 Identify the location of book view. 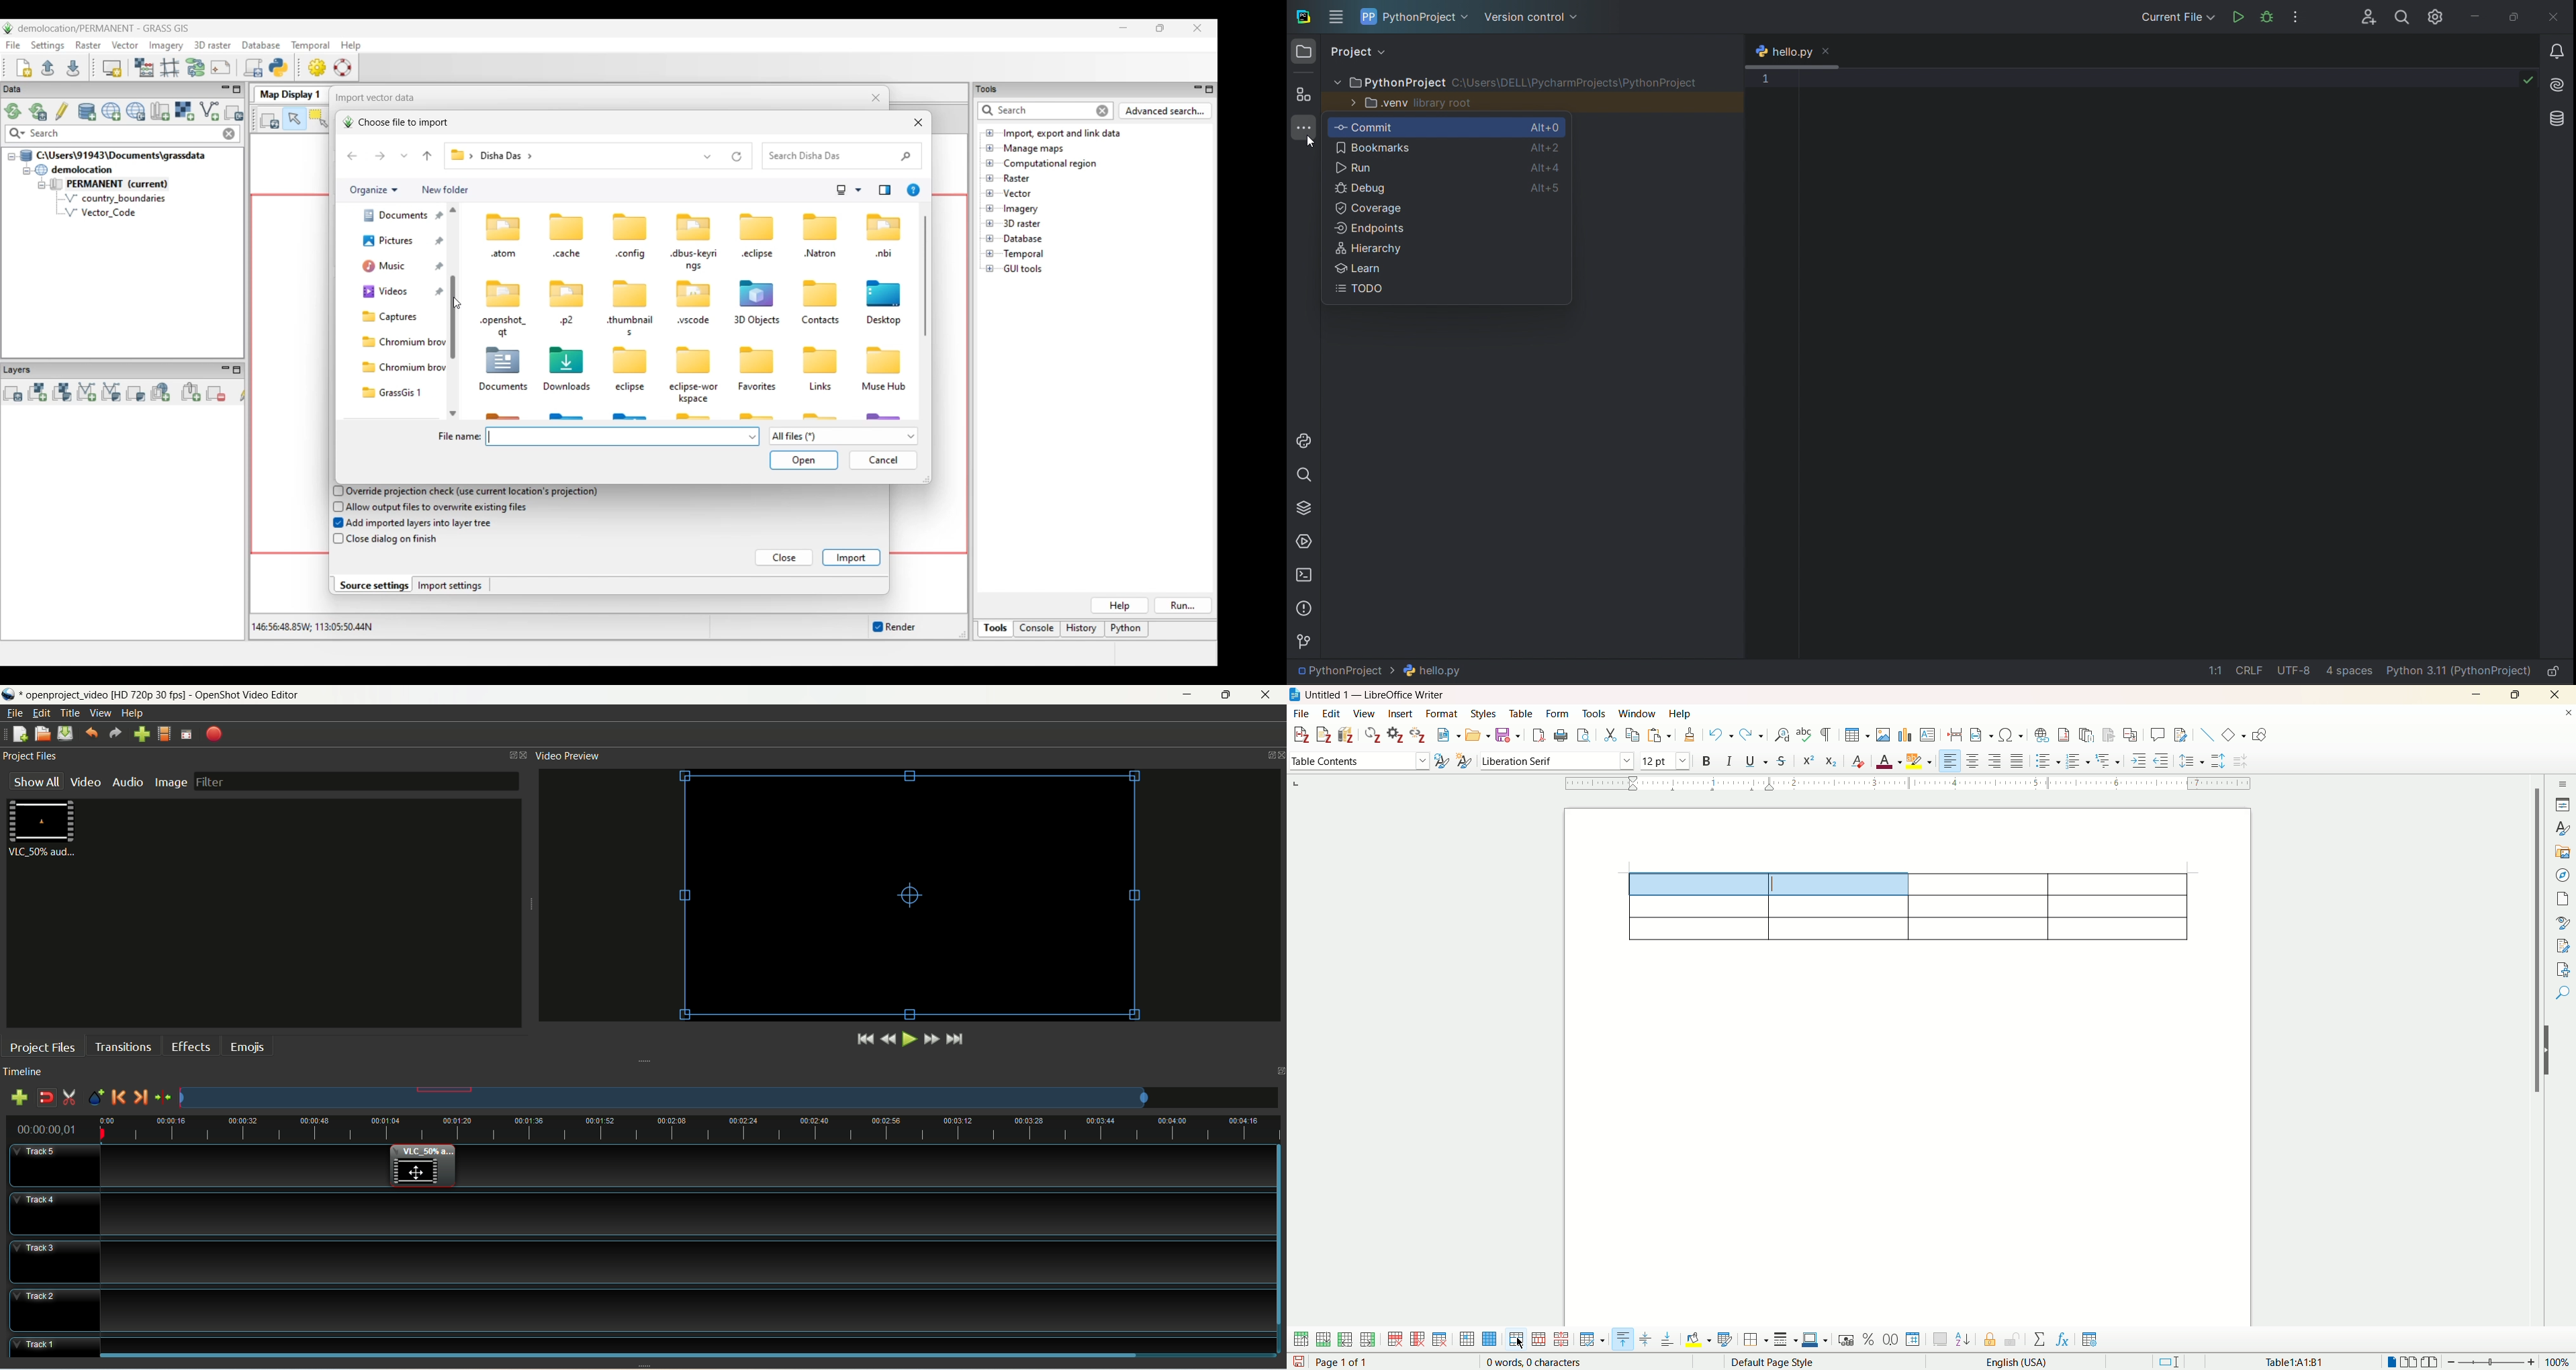
(2430, 1362).